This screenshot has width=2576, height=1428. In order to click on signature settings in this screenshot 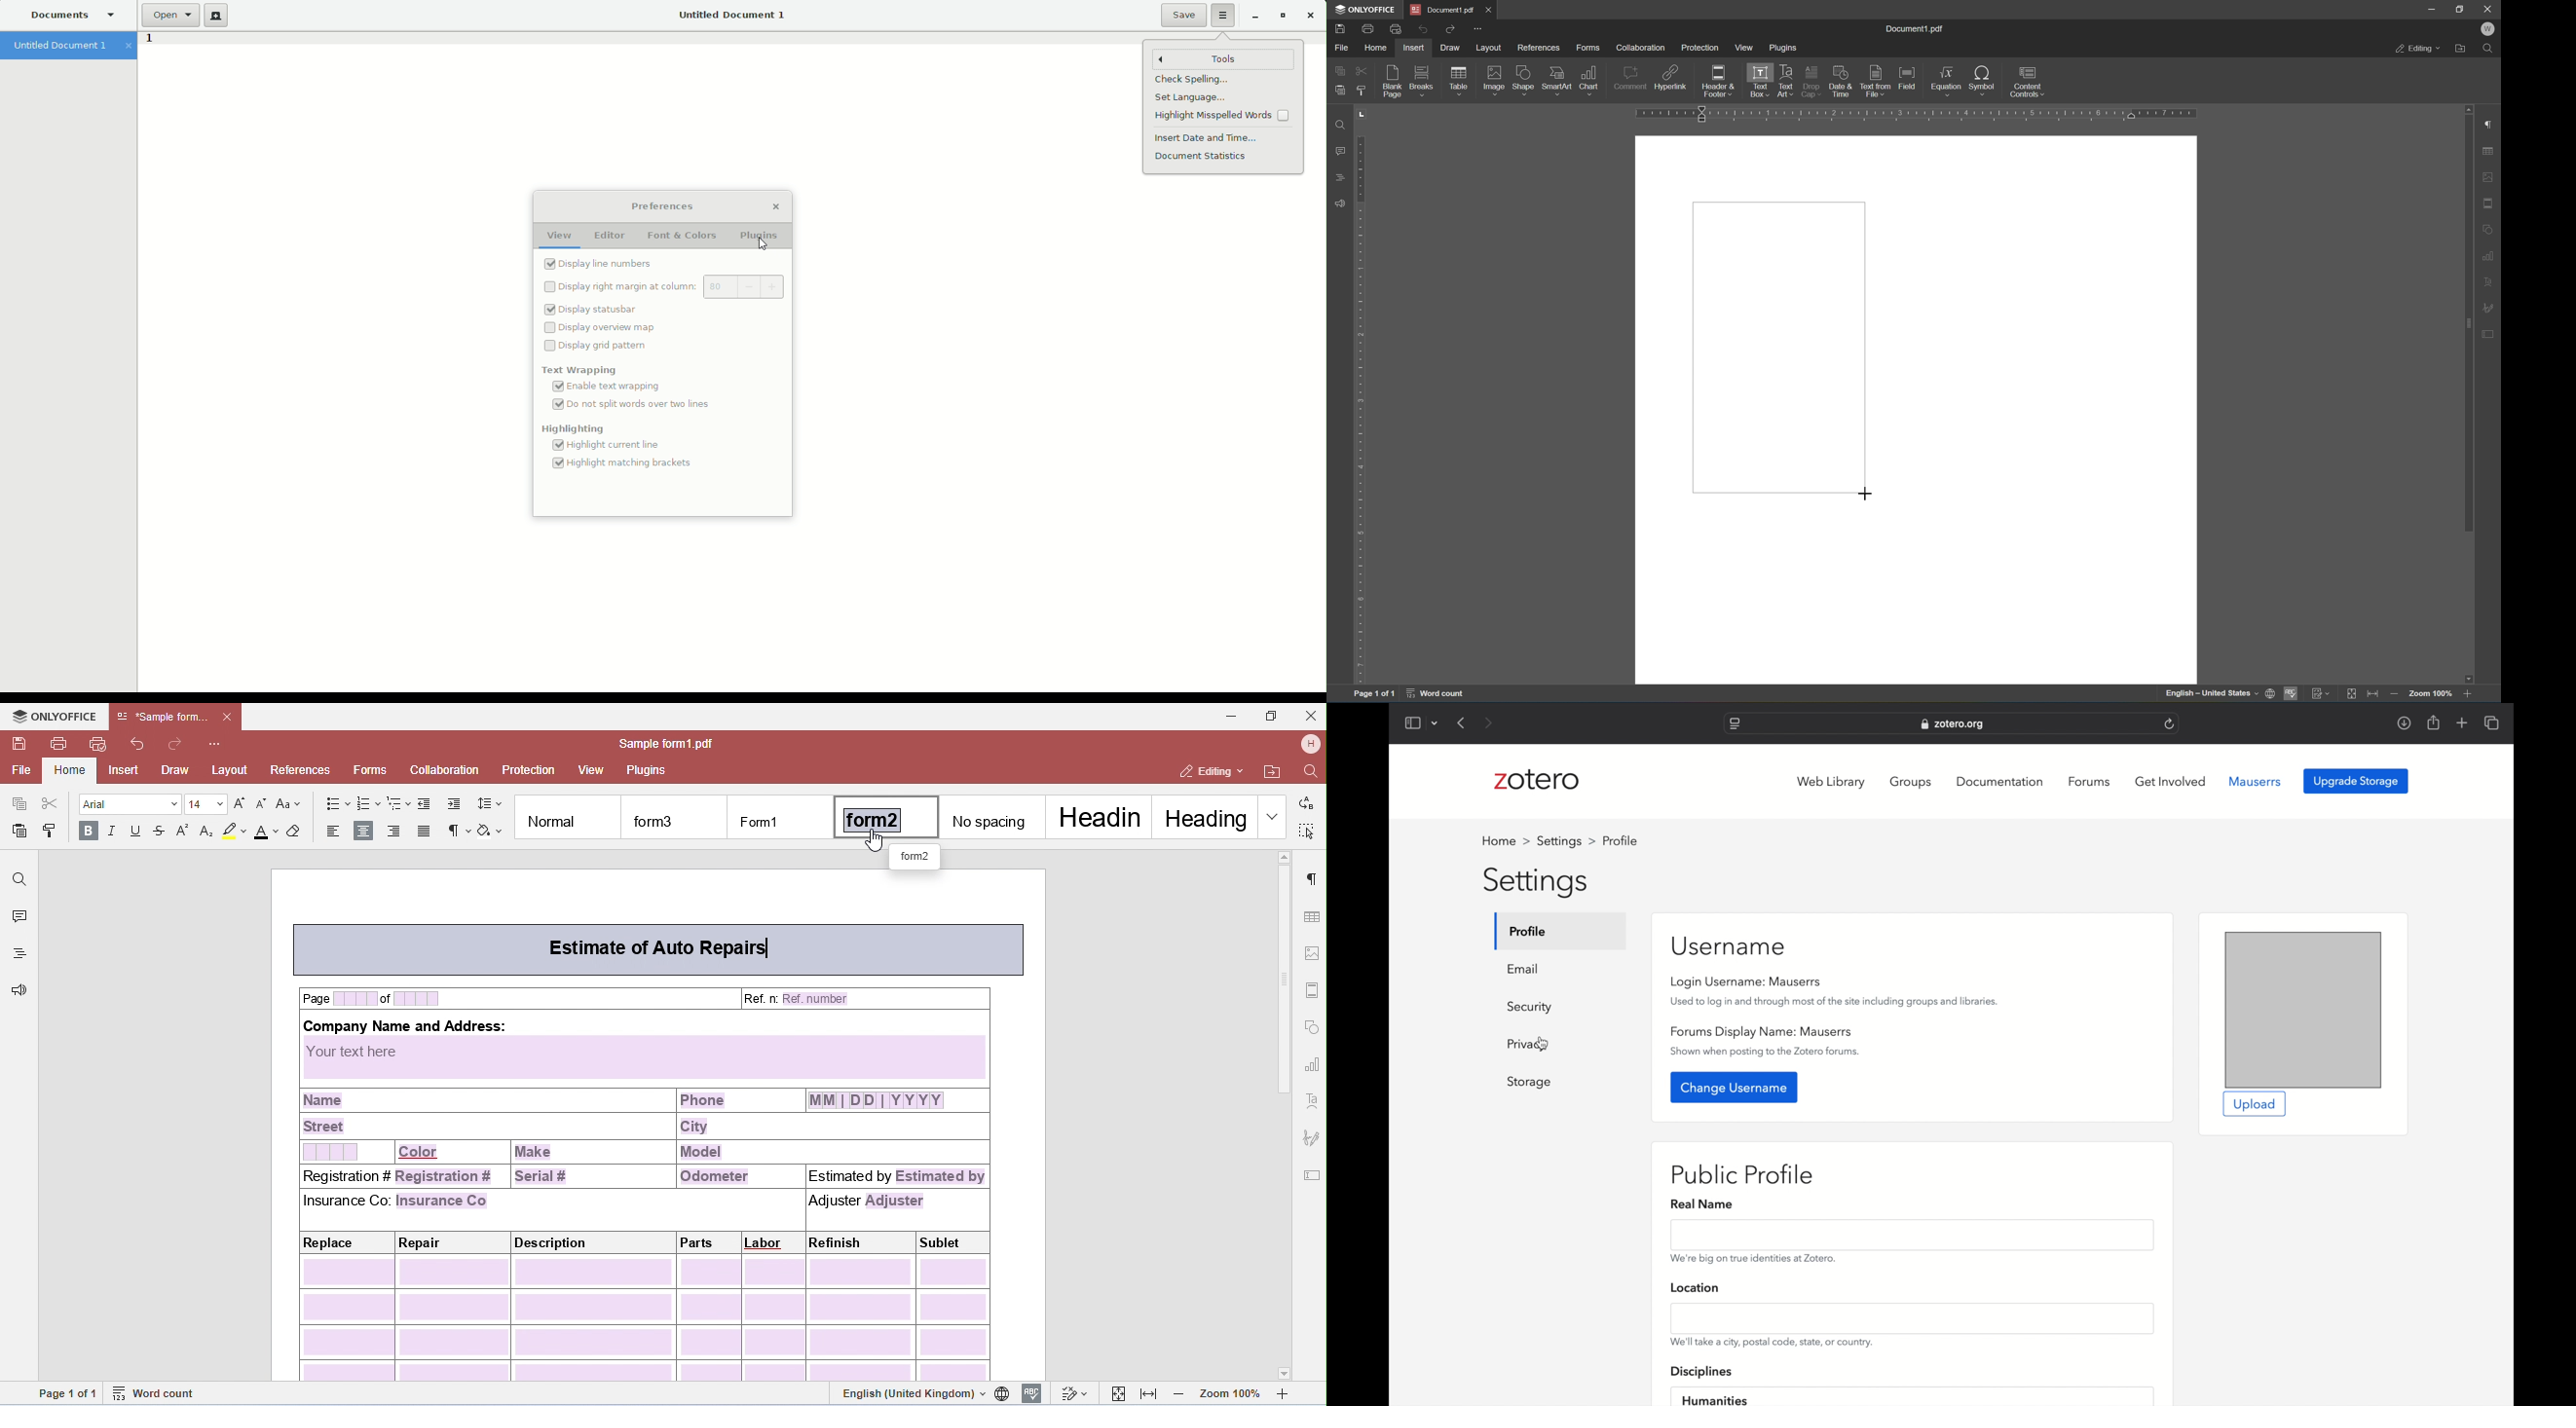, I will do `click(2487, 307)`.